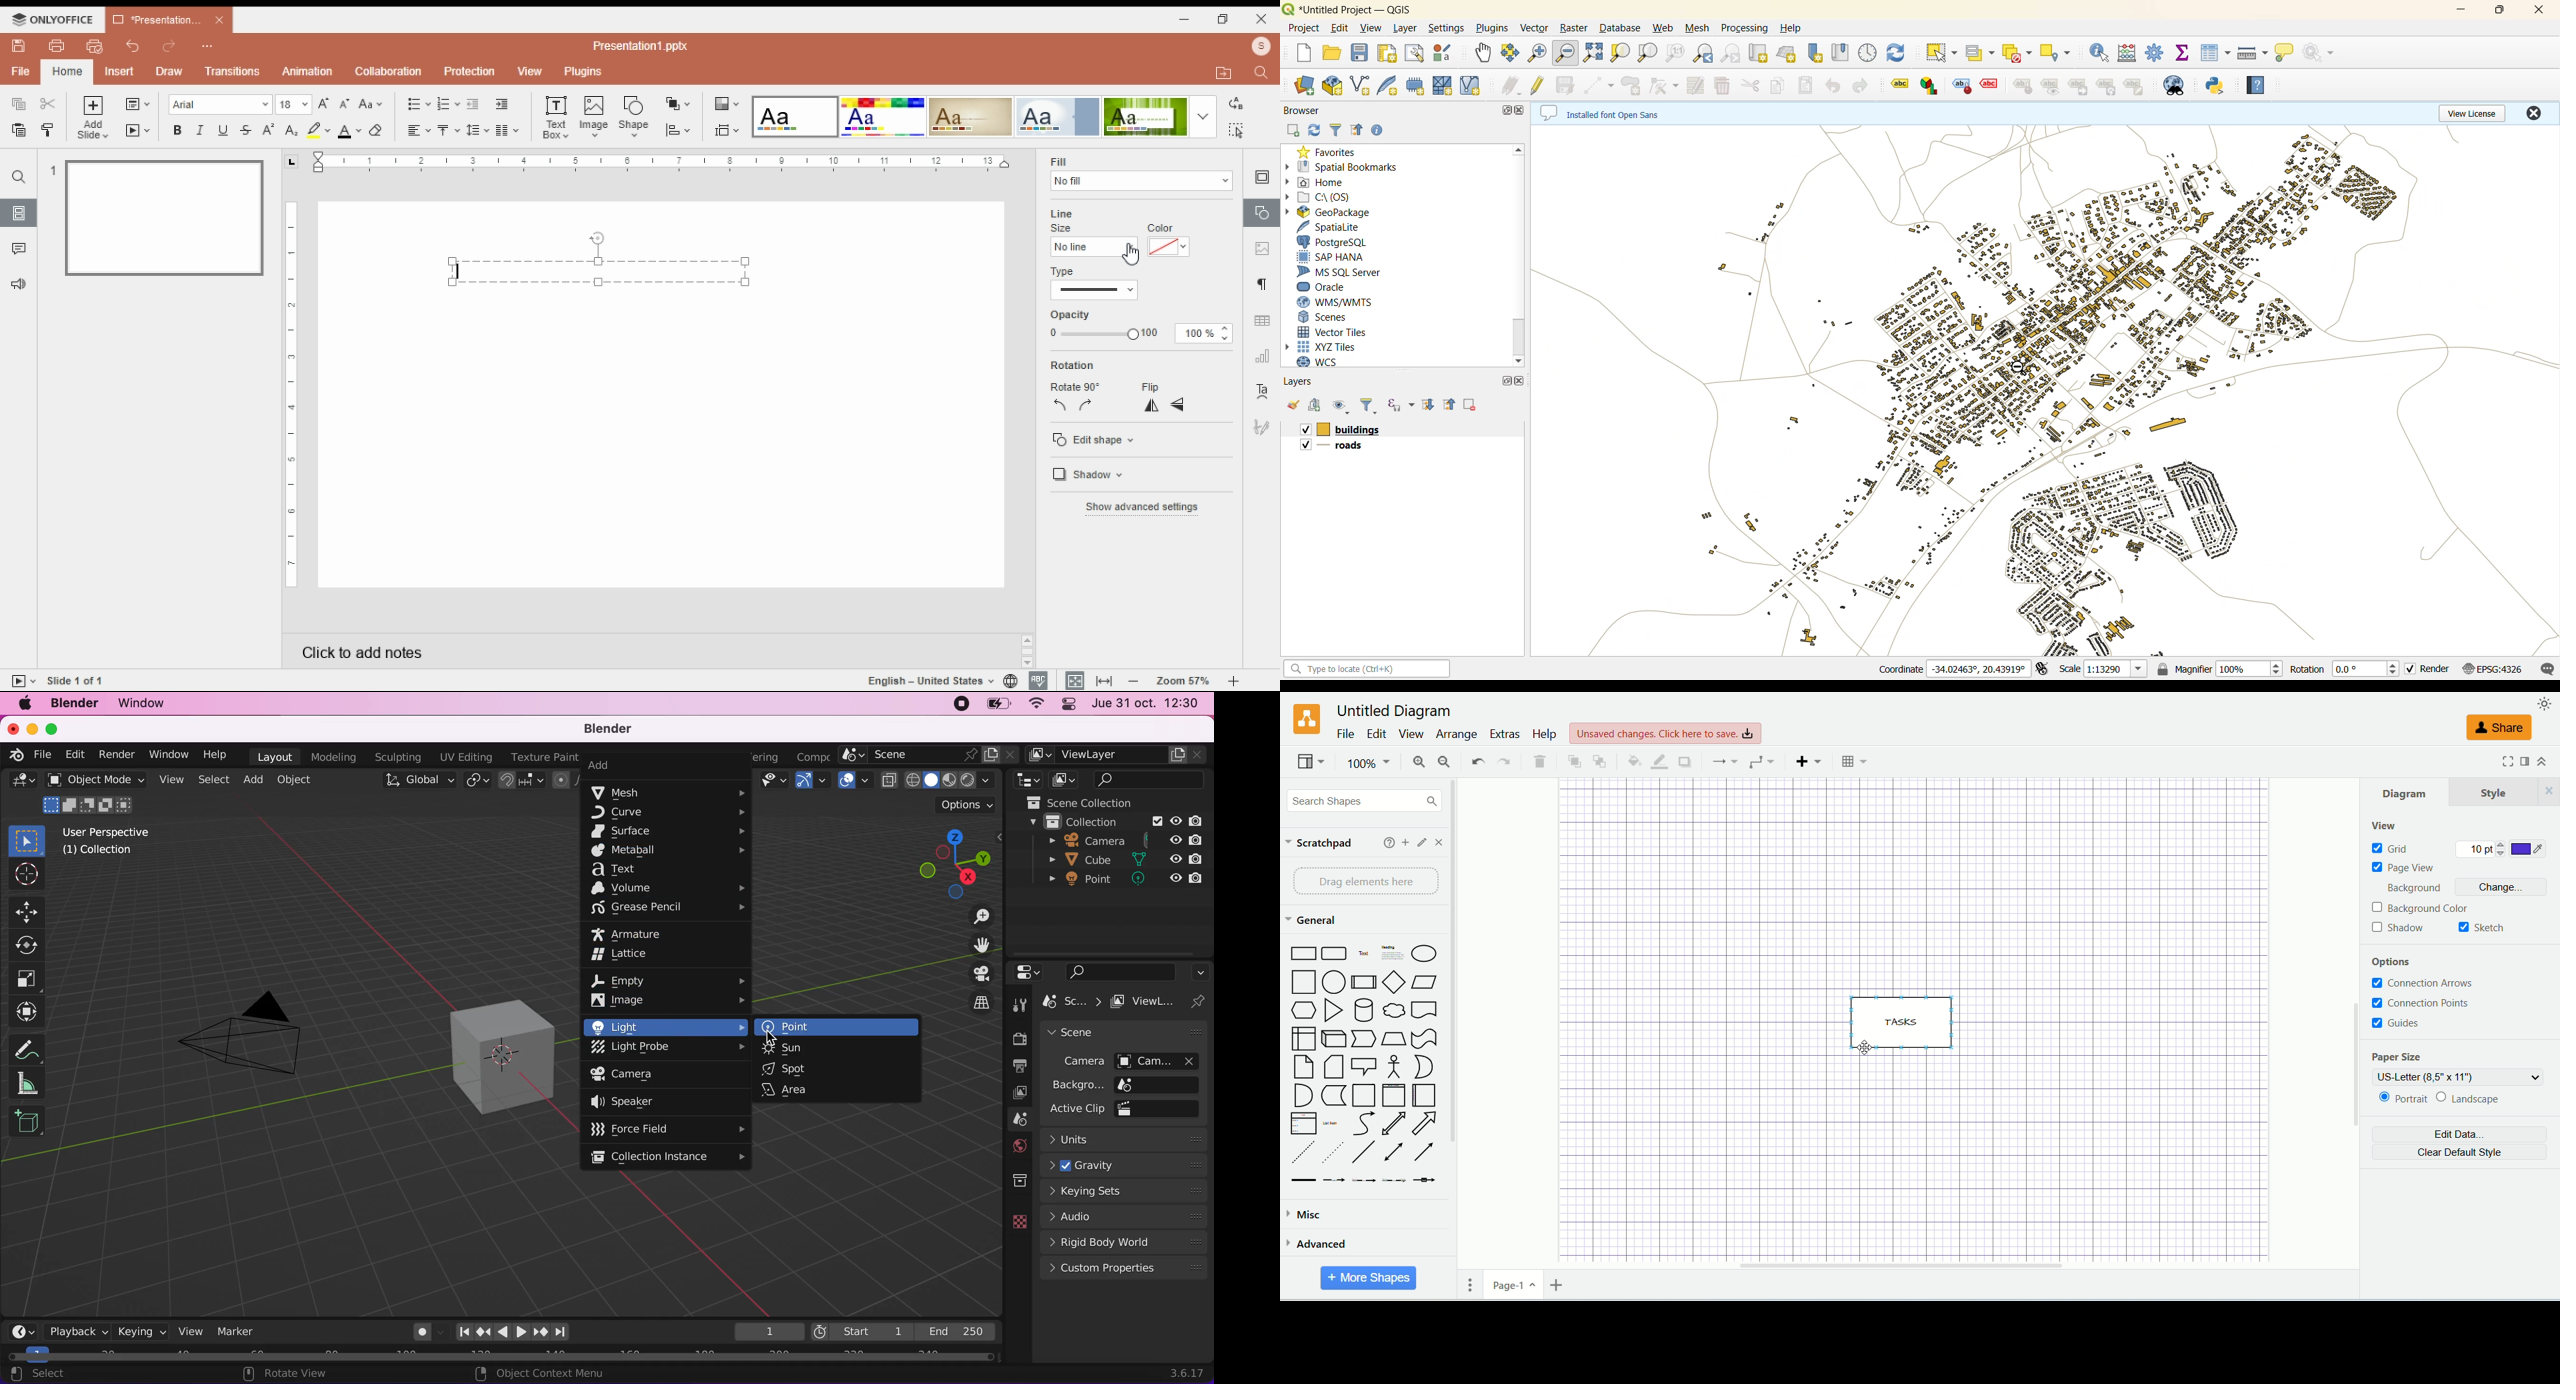  I want to click on label, so click(2023, 87).